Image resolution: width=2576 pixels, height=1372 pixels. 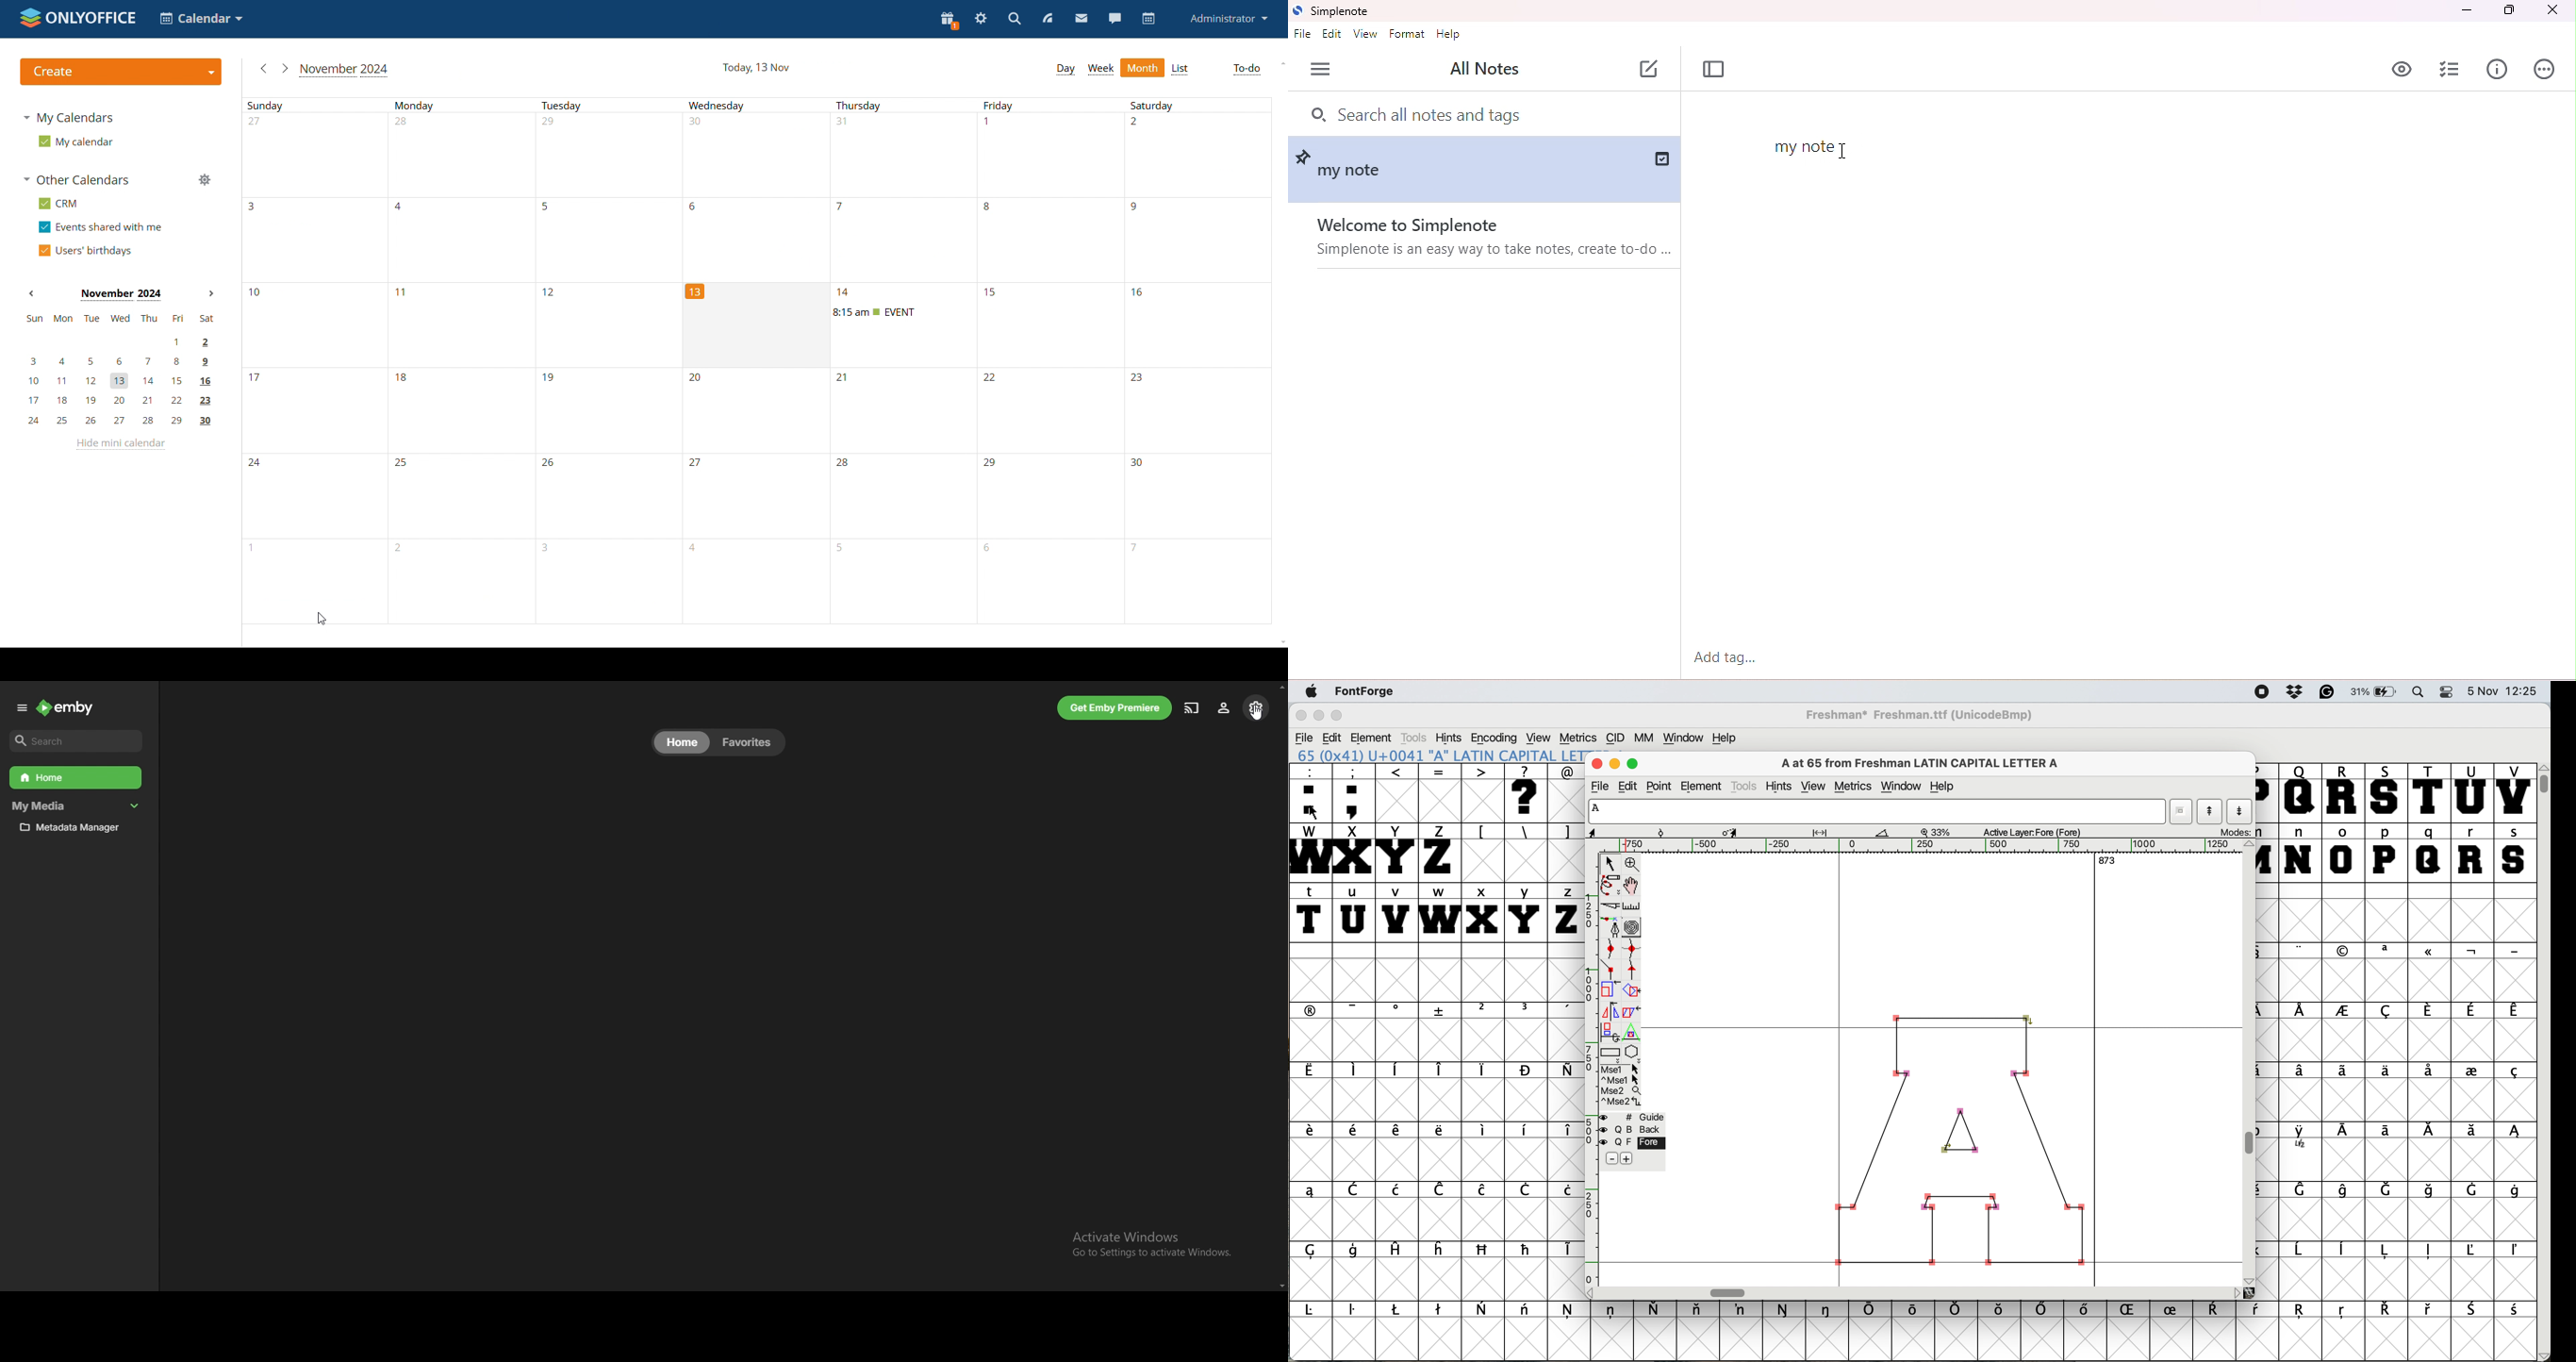 What do you see at coordinates (1322, 69) in the screenshot?
I see `menu` at bounding box center [1322, 69].